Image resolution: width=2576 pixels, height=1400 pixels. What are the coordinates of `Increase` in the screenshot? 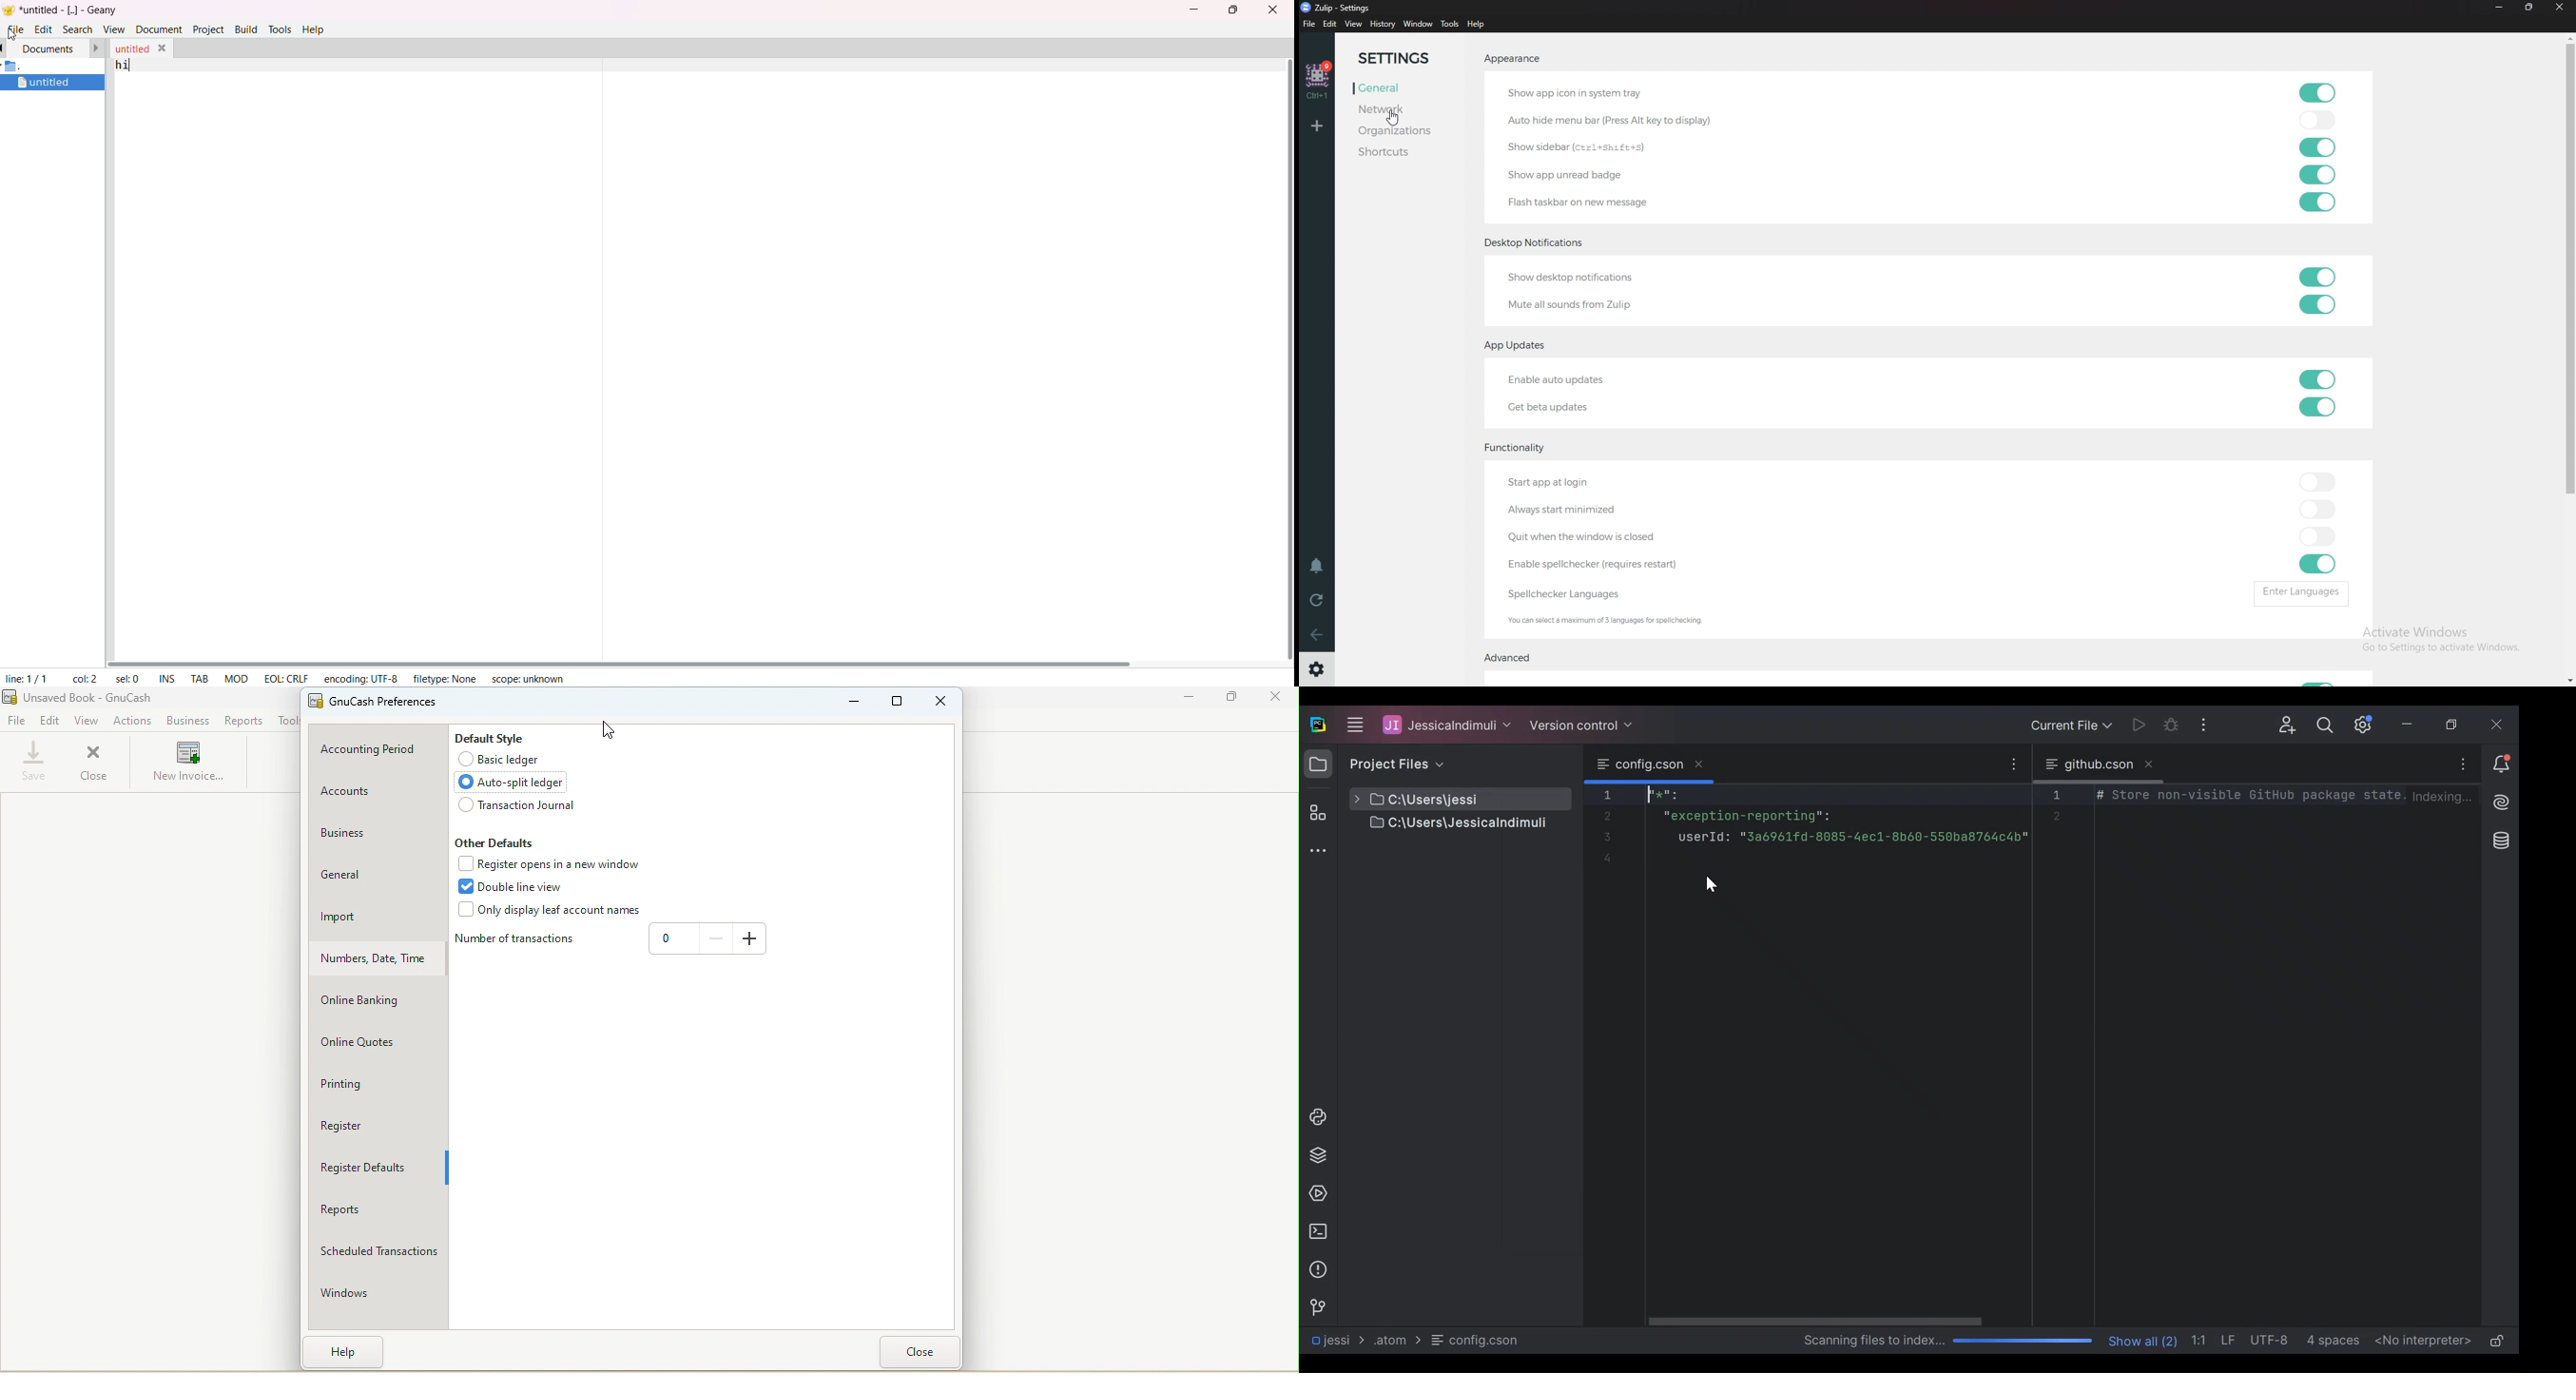 It's located at (750, 941).